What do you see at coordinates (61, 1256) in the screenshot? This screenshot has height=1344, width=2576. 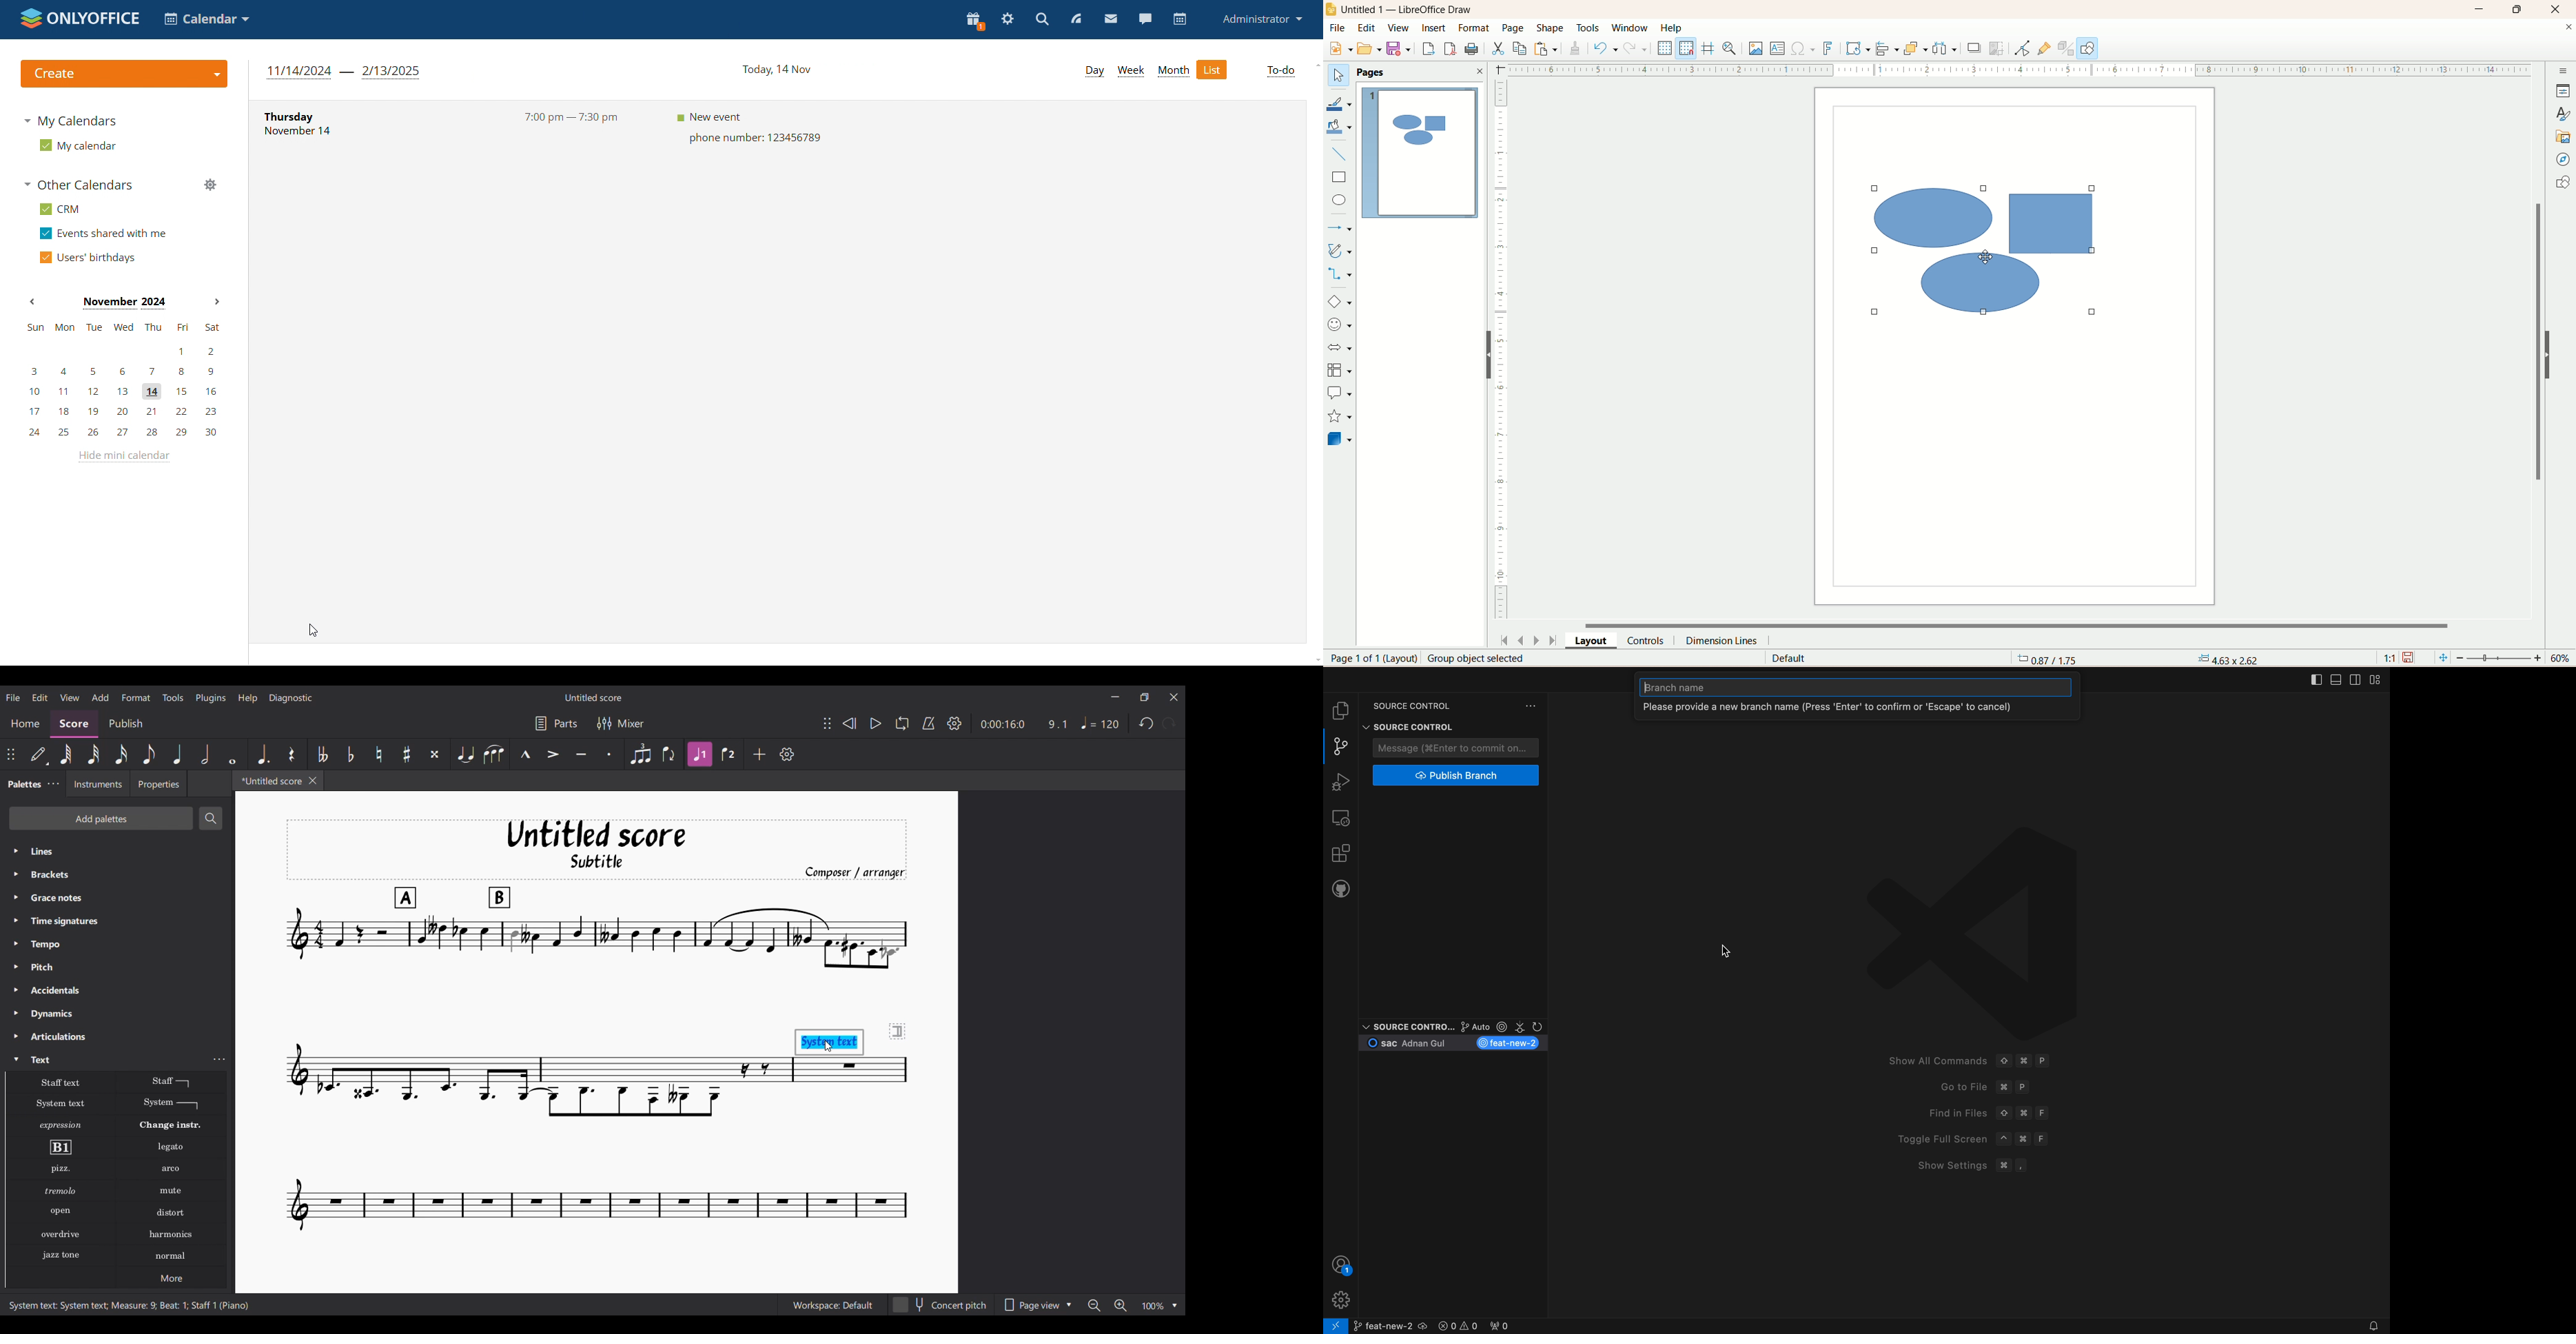 I see `Jazz stone` at bounding box center [61, 1256].